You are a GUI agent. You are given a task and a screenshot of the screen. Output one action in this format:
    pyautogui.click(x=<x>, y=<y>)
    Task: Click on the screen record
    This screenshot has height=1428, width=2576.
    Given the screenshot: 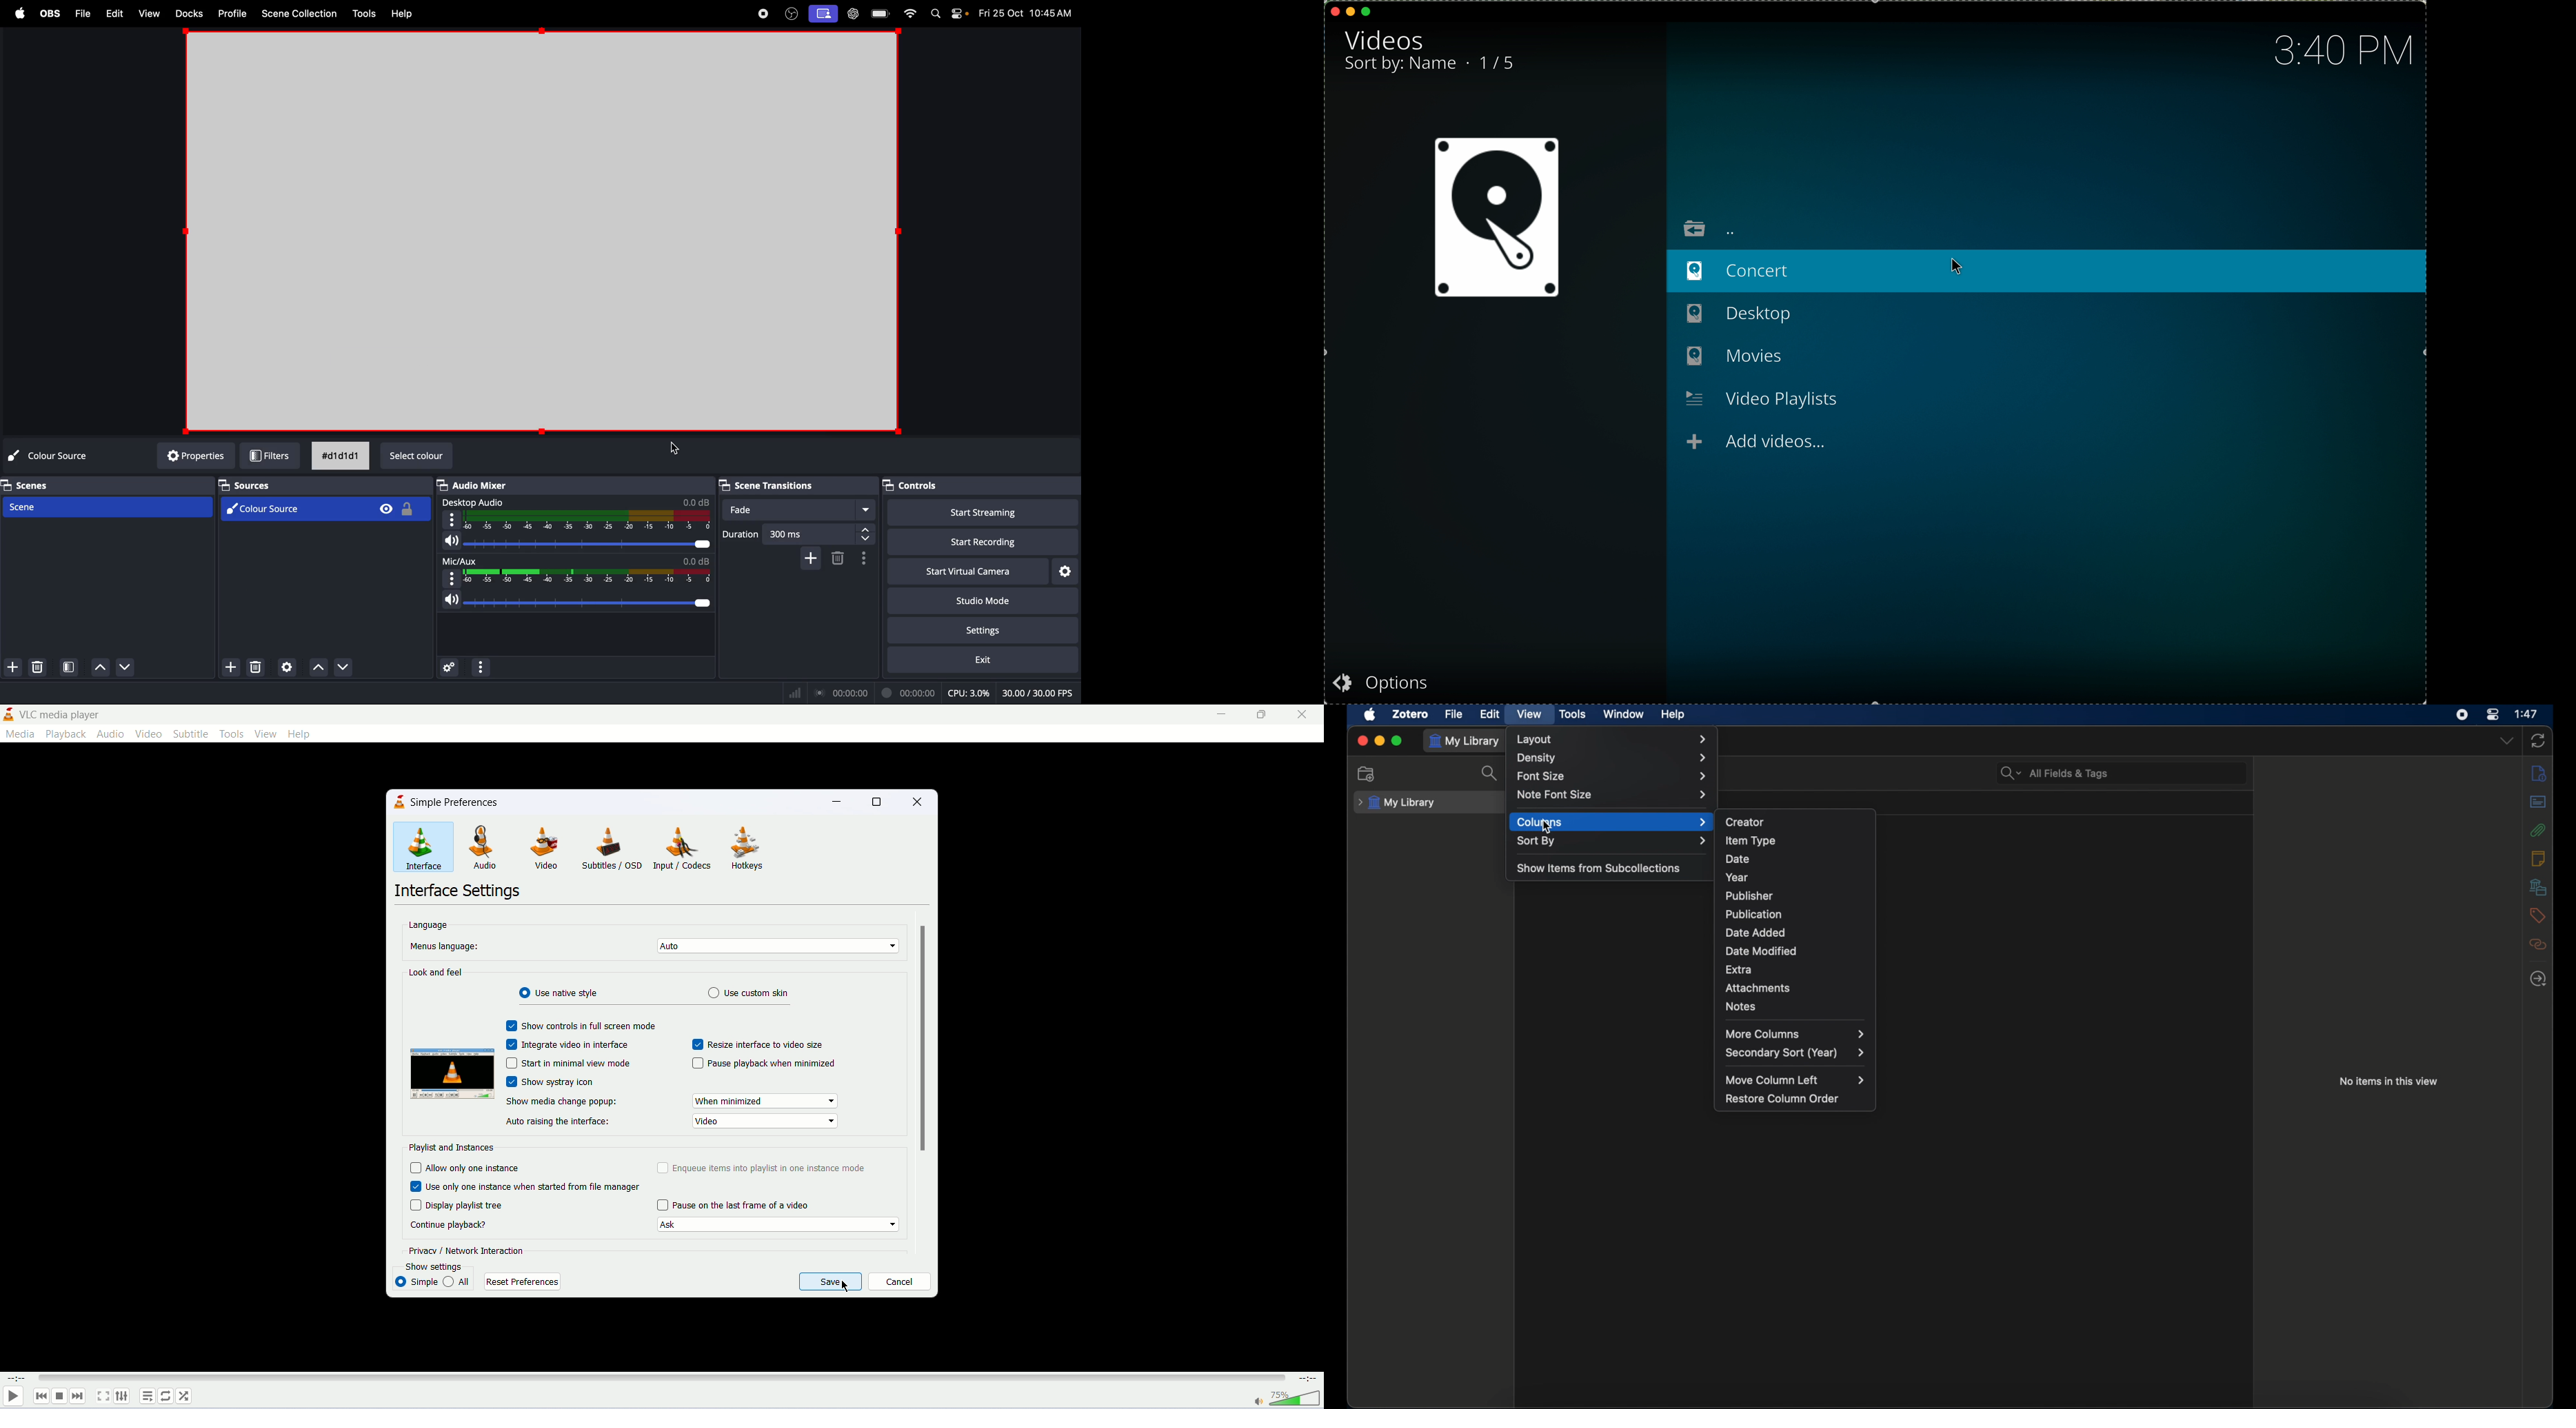 What is the action you would take?
    pyautogui.click(x=824, y=14)
    